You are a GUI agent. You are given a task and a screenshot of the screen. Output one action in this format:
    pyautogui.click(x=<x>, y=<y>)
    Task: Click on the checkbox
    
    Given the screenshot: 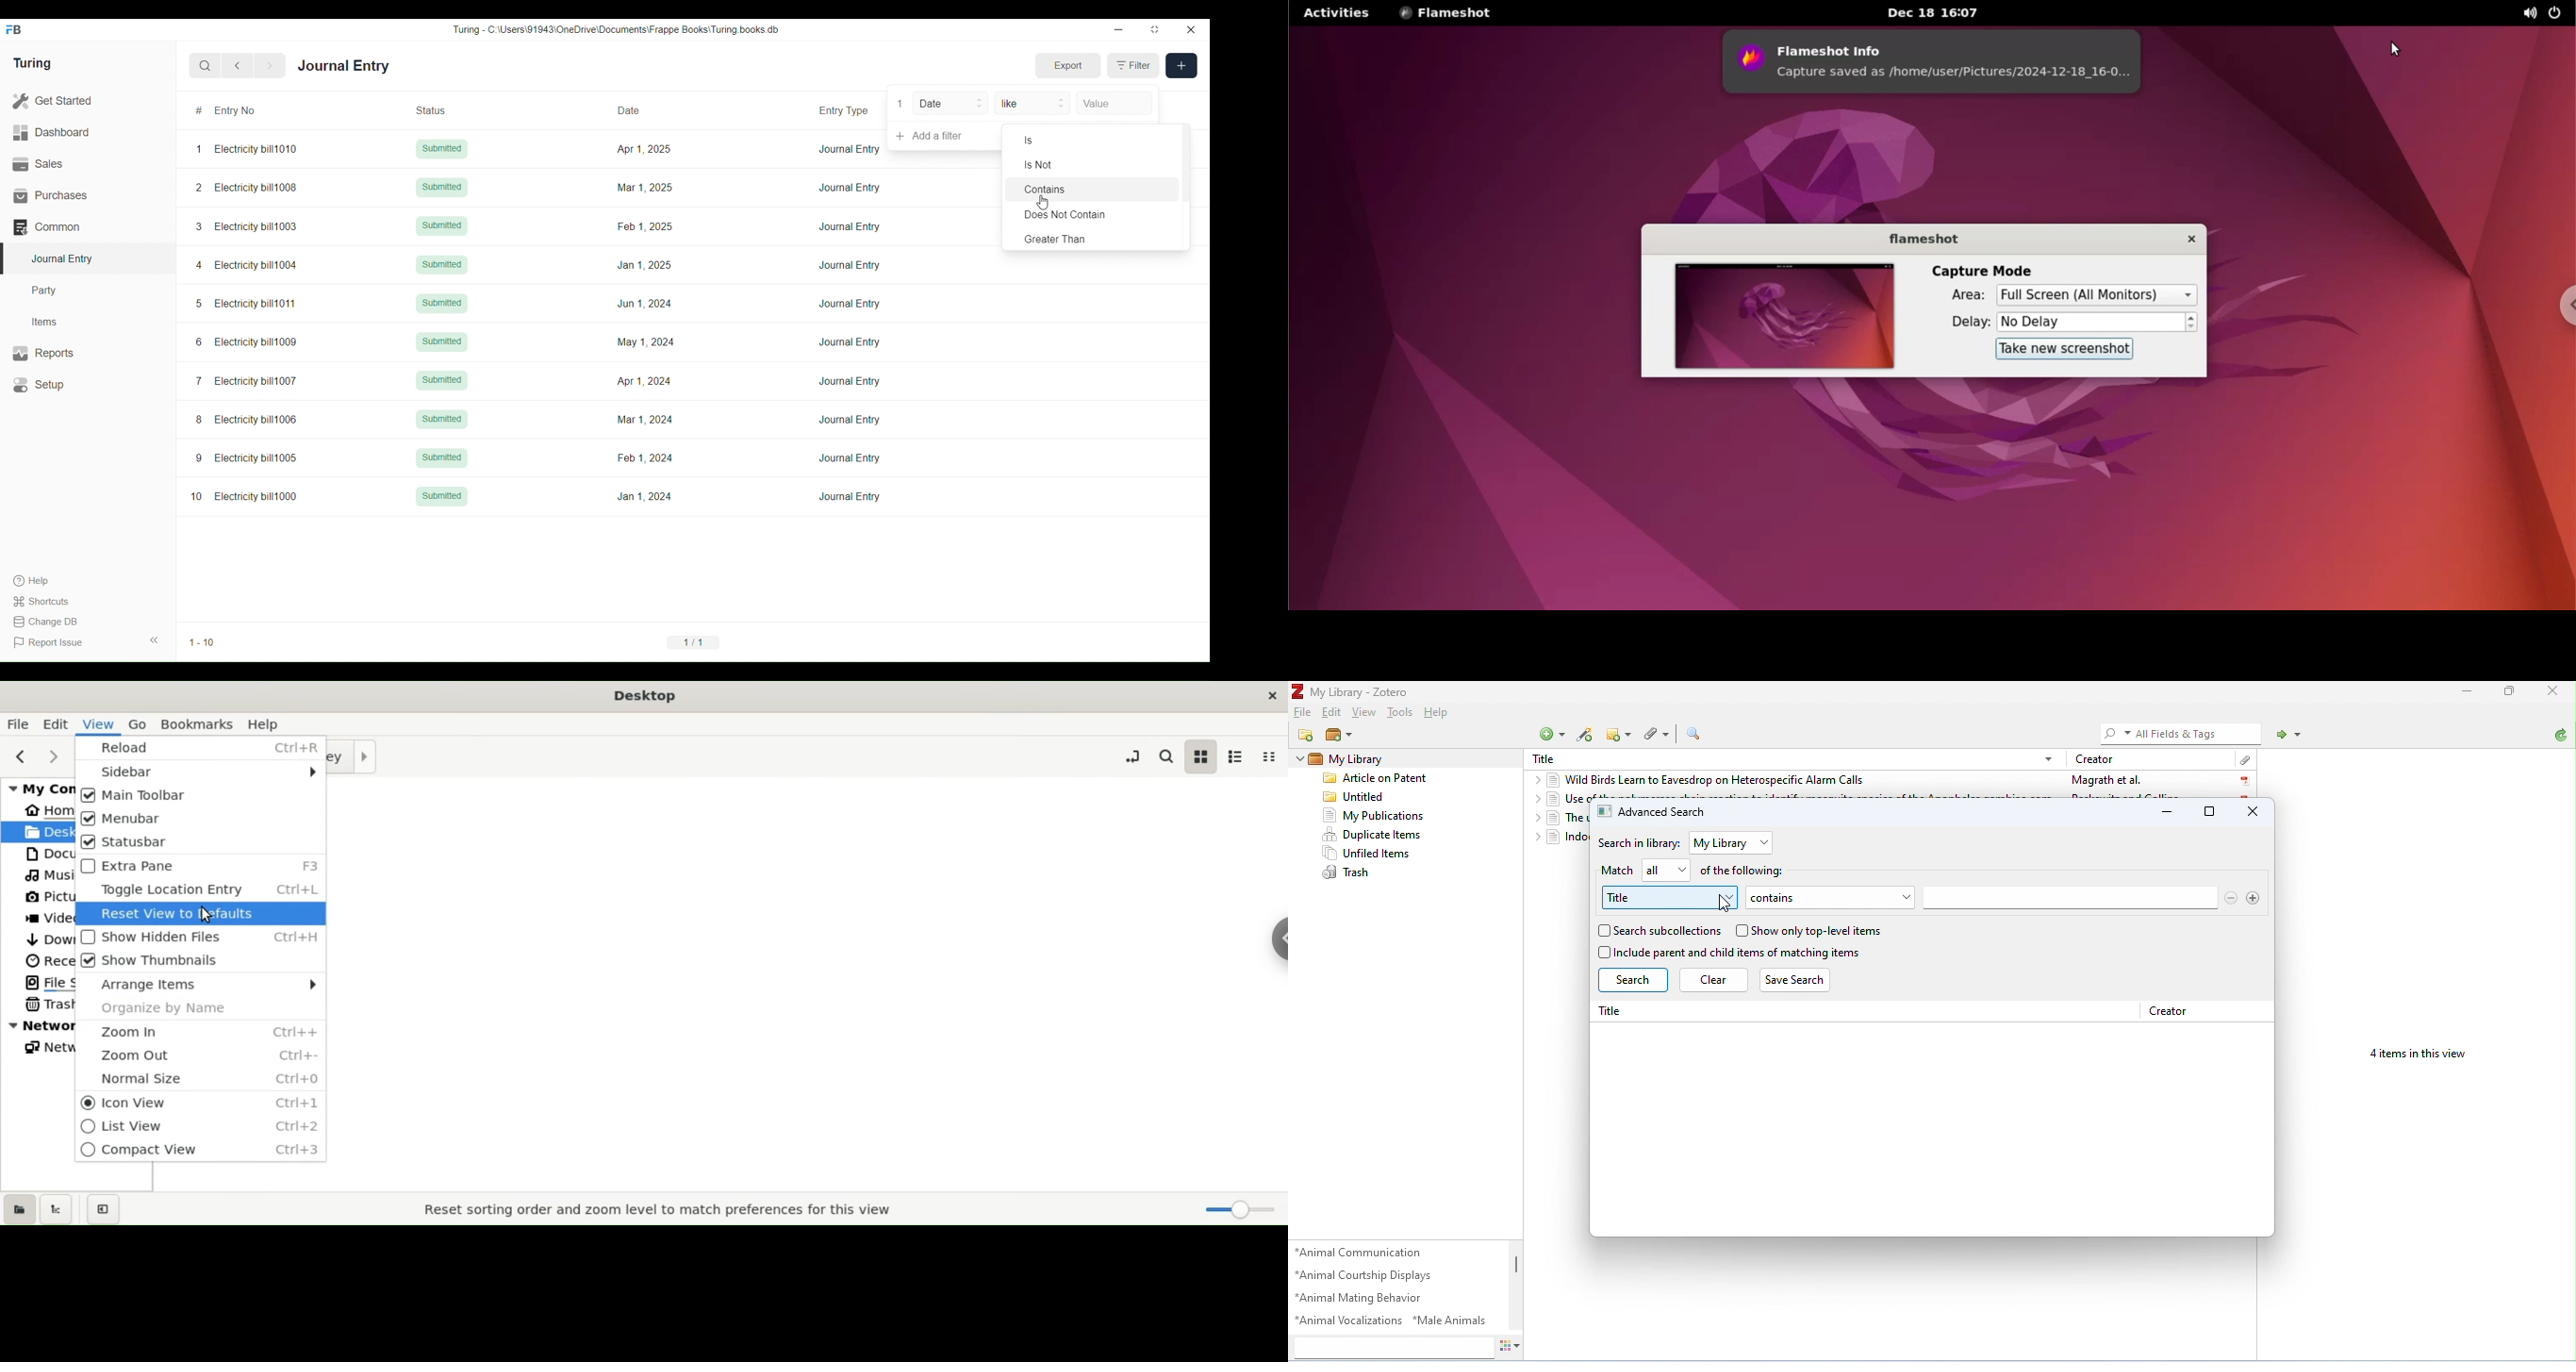 What is the action you would take?
    pyautogui.click(x=1741, y=930)
    